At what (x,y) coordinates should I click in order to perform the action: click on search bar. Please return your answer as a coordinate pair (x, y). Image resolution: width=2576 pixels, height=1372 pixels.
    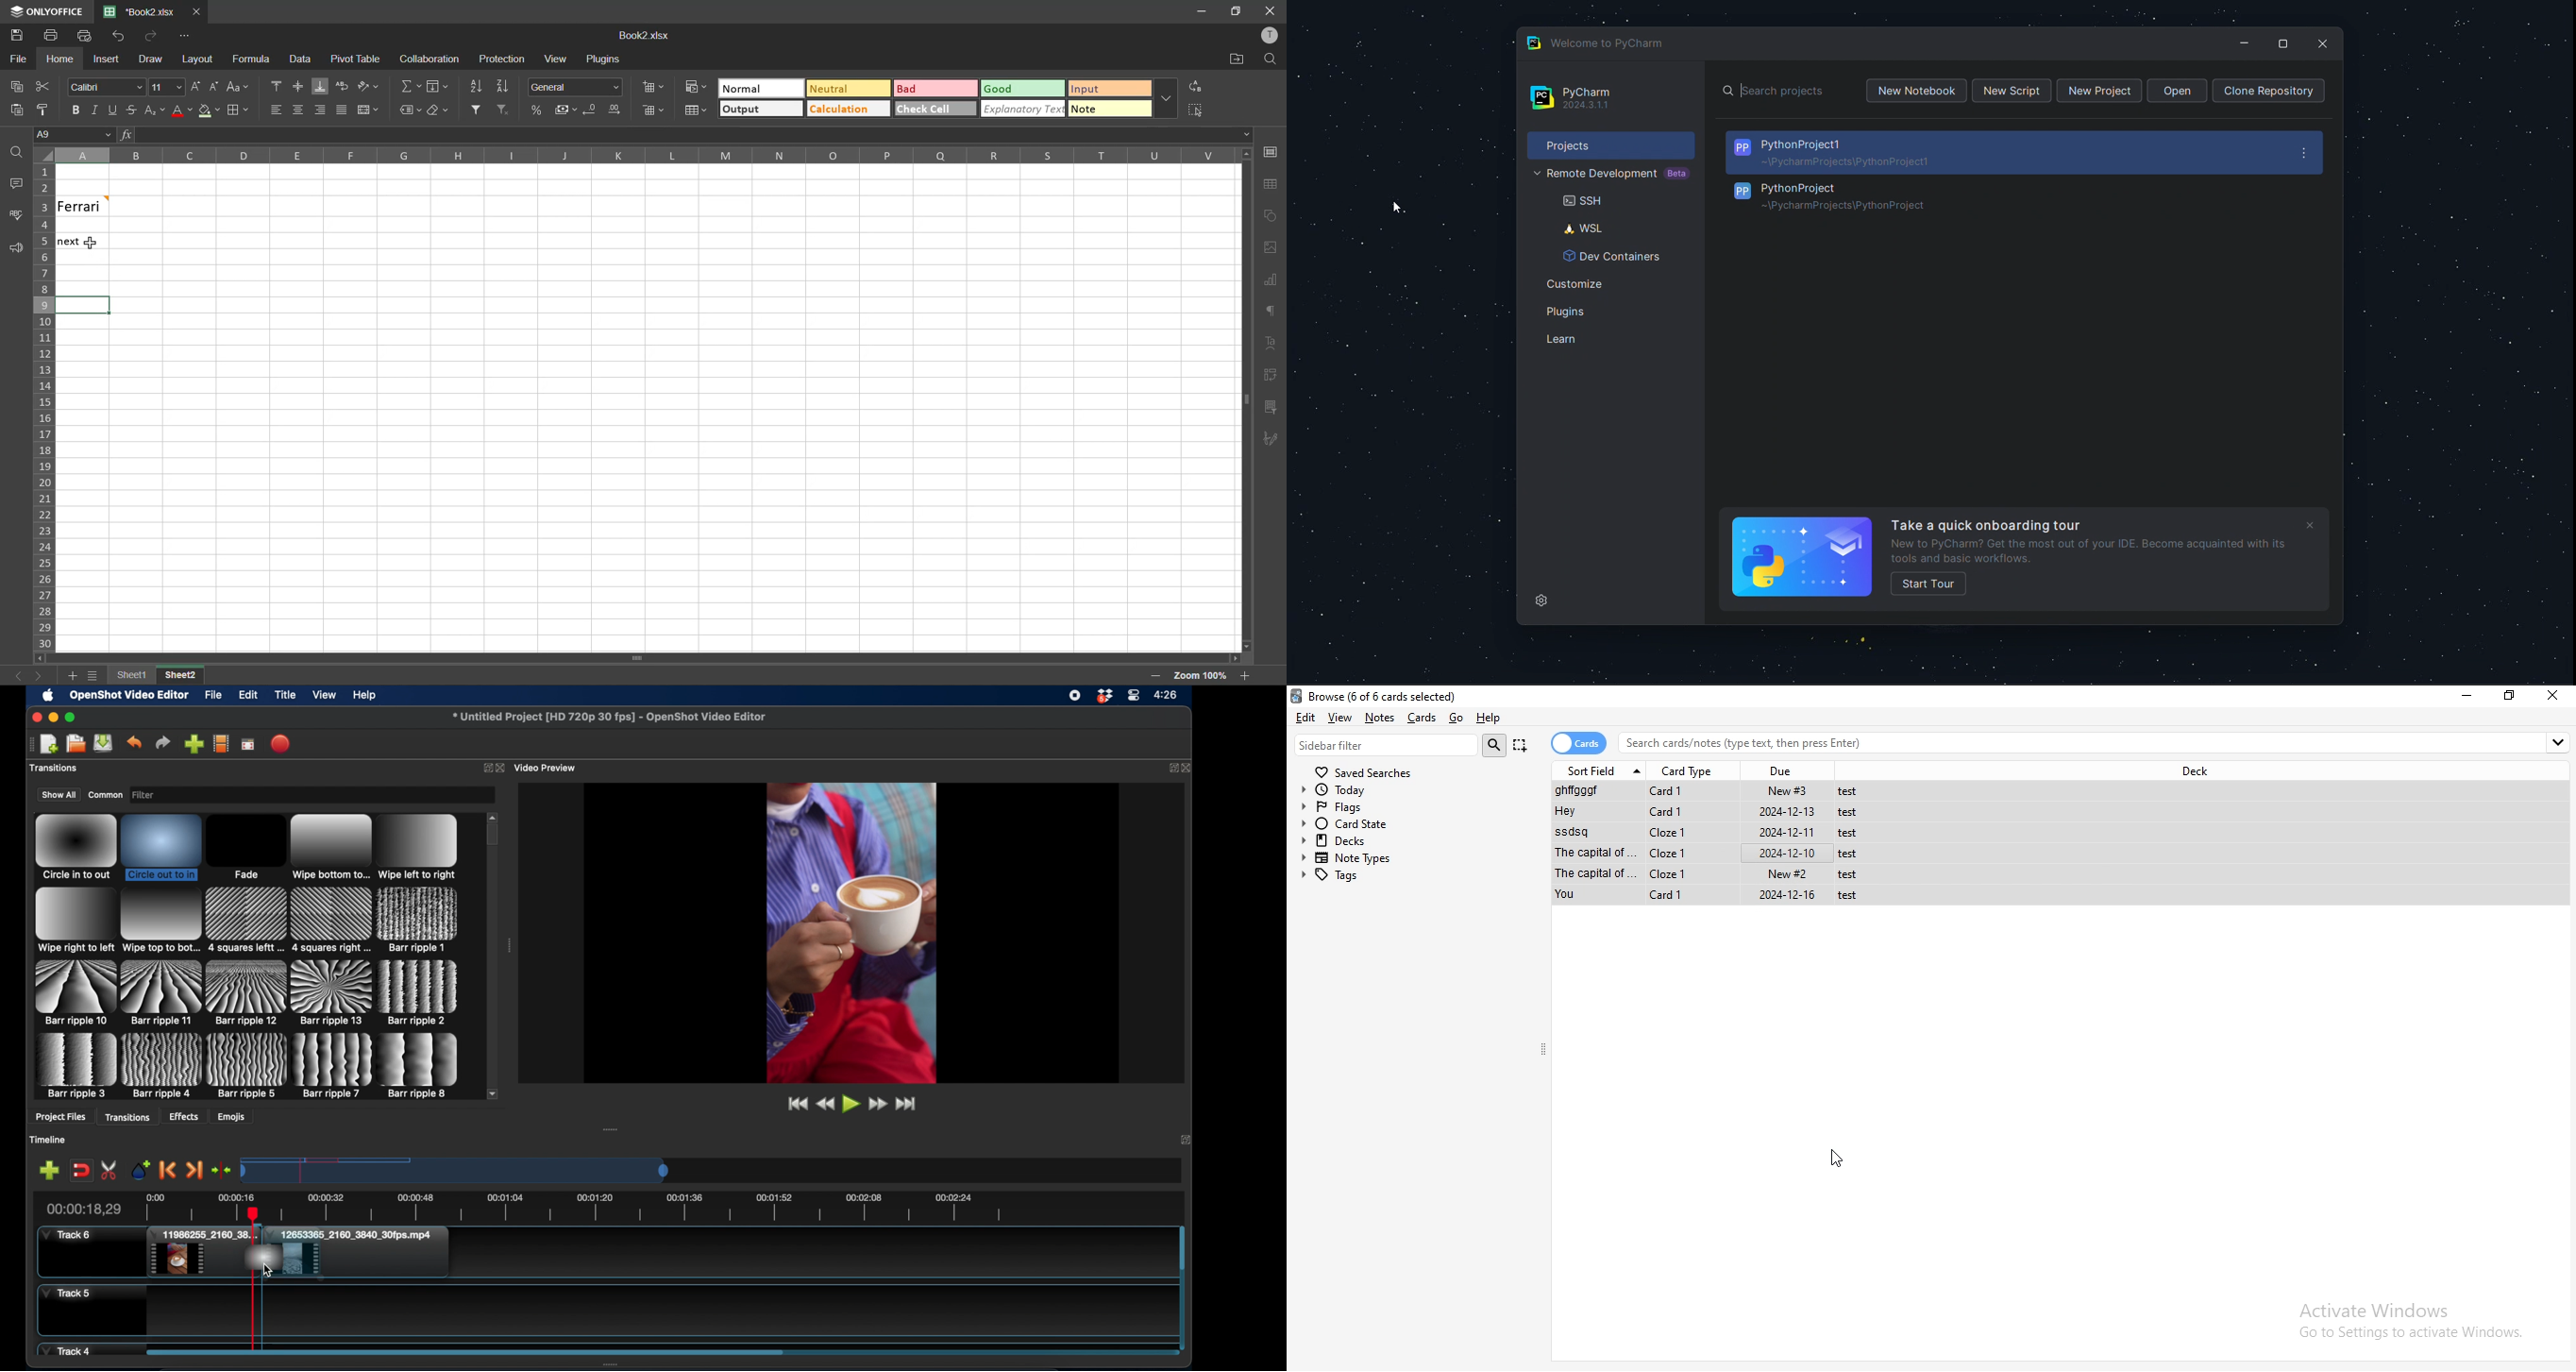
    Looking at the image, I should click on (2096, 742).